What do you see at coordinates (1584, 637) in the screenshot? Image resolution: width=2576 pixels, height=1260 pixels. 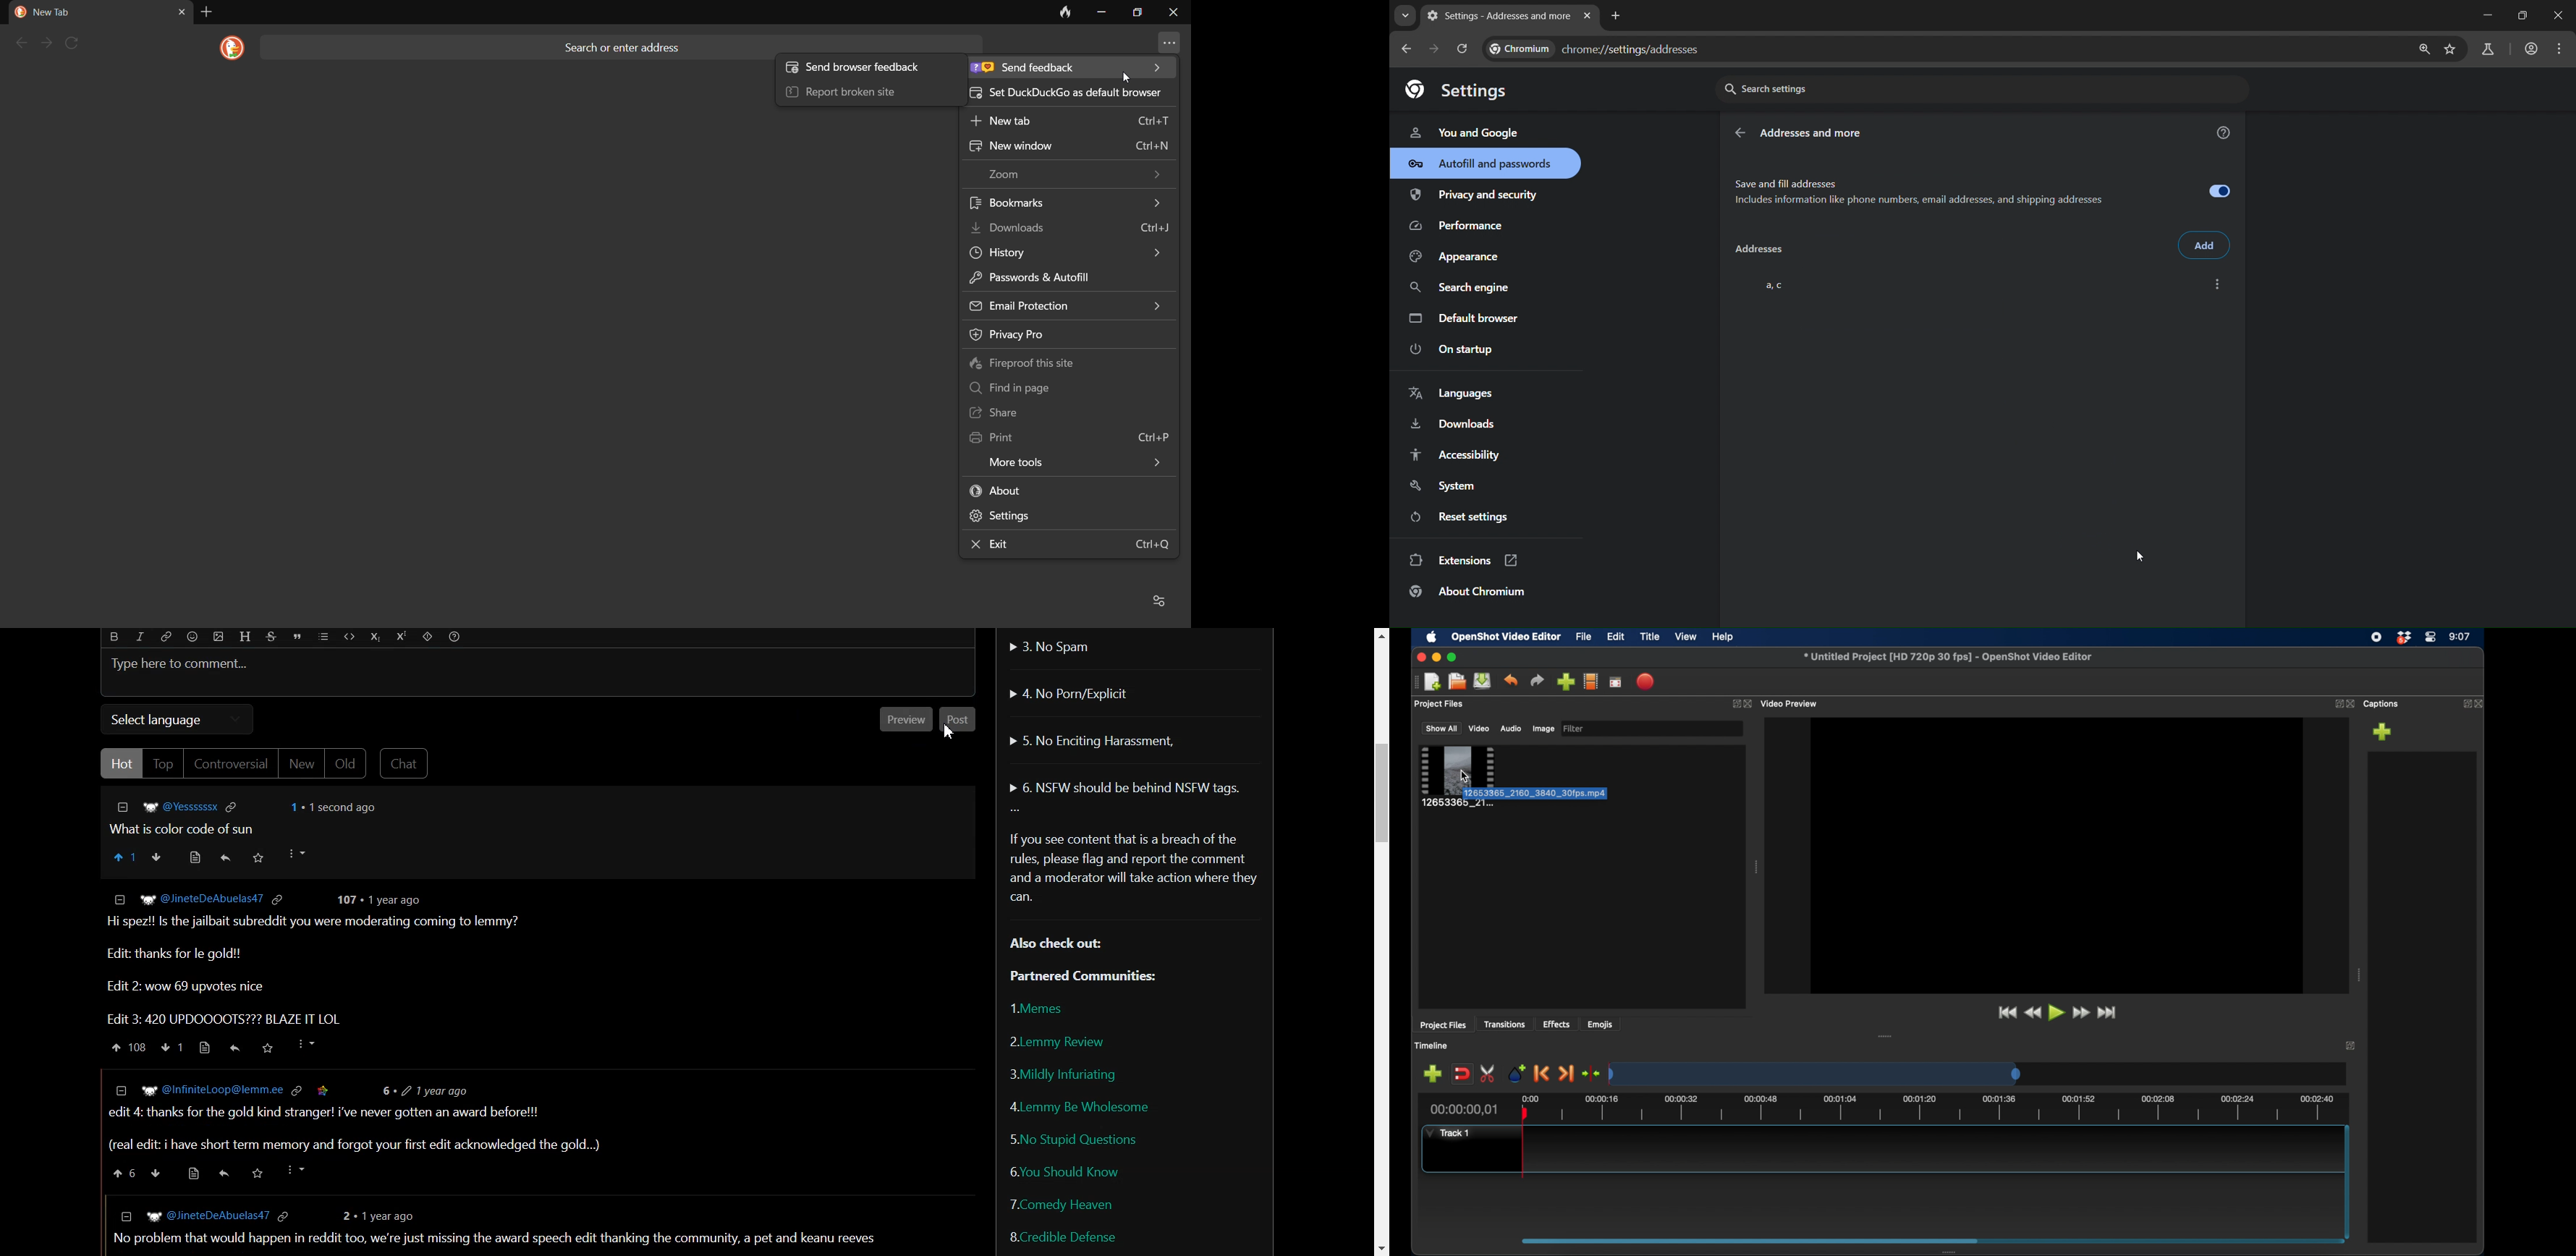 I see `file` at bounding box center [1584, 637].